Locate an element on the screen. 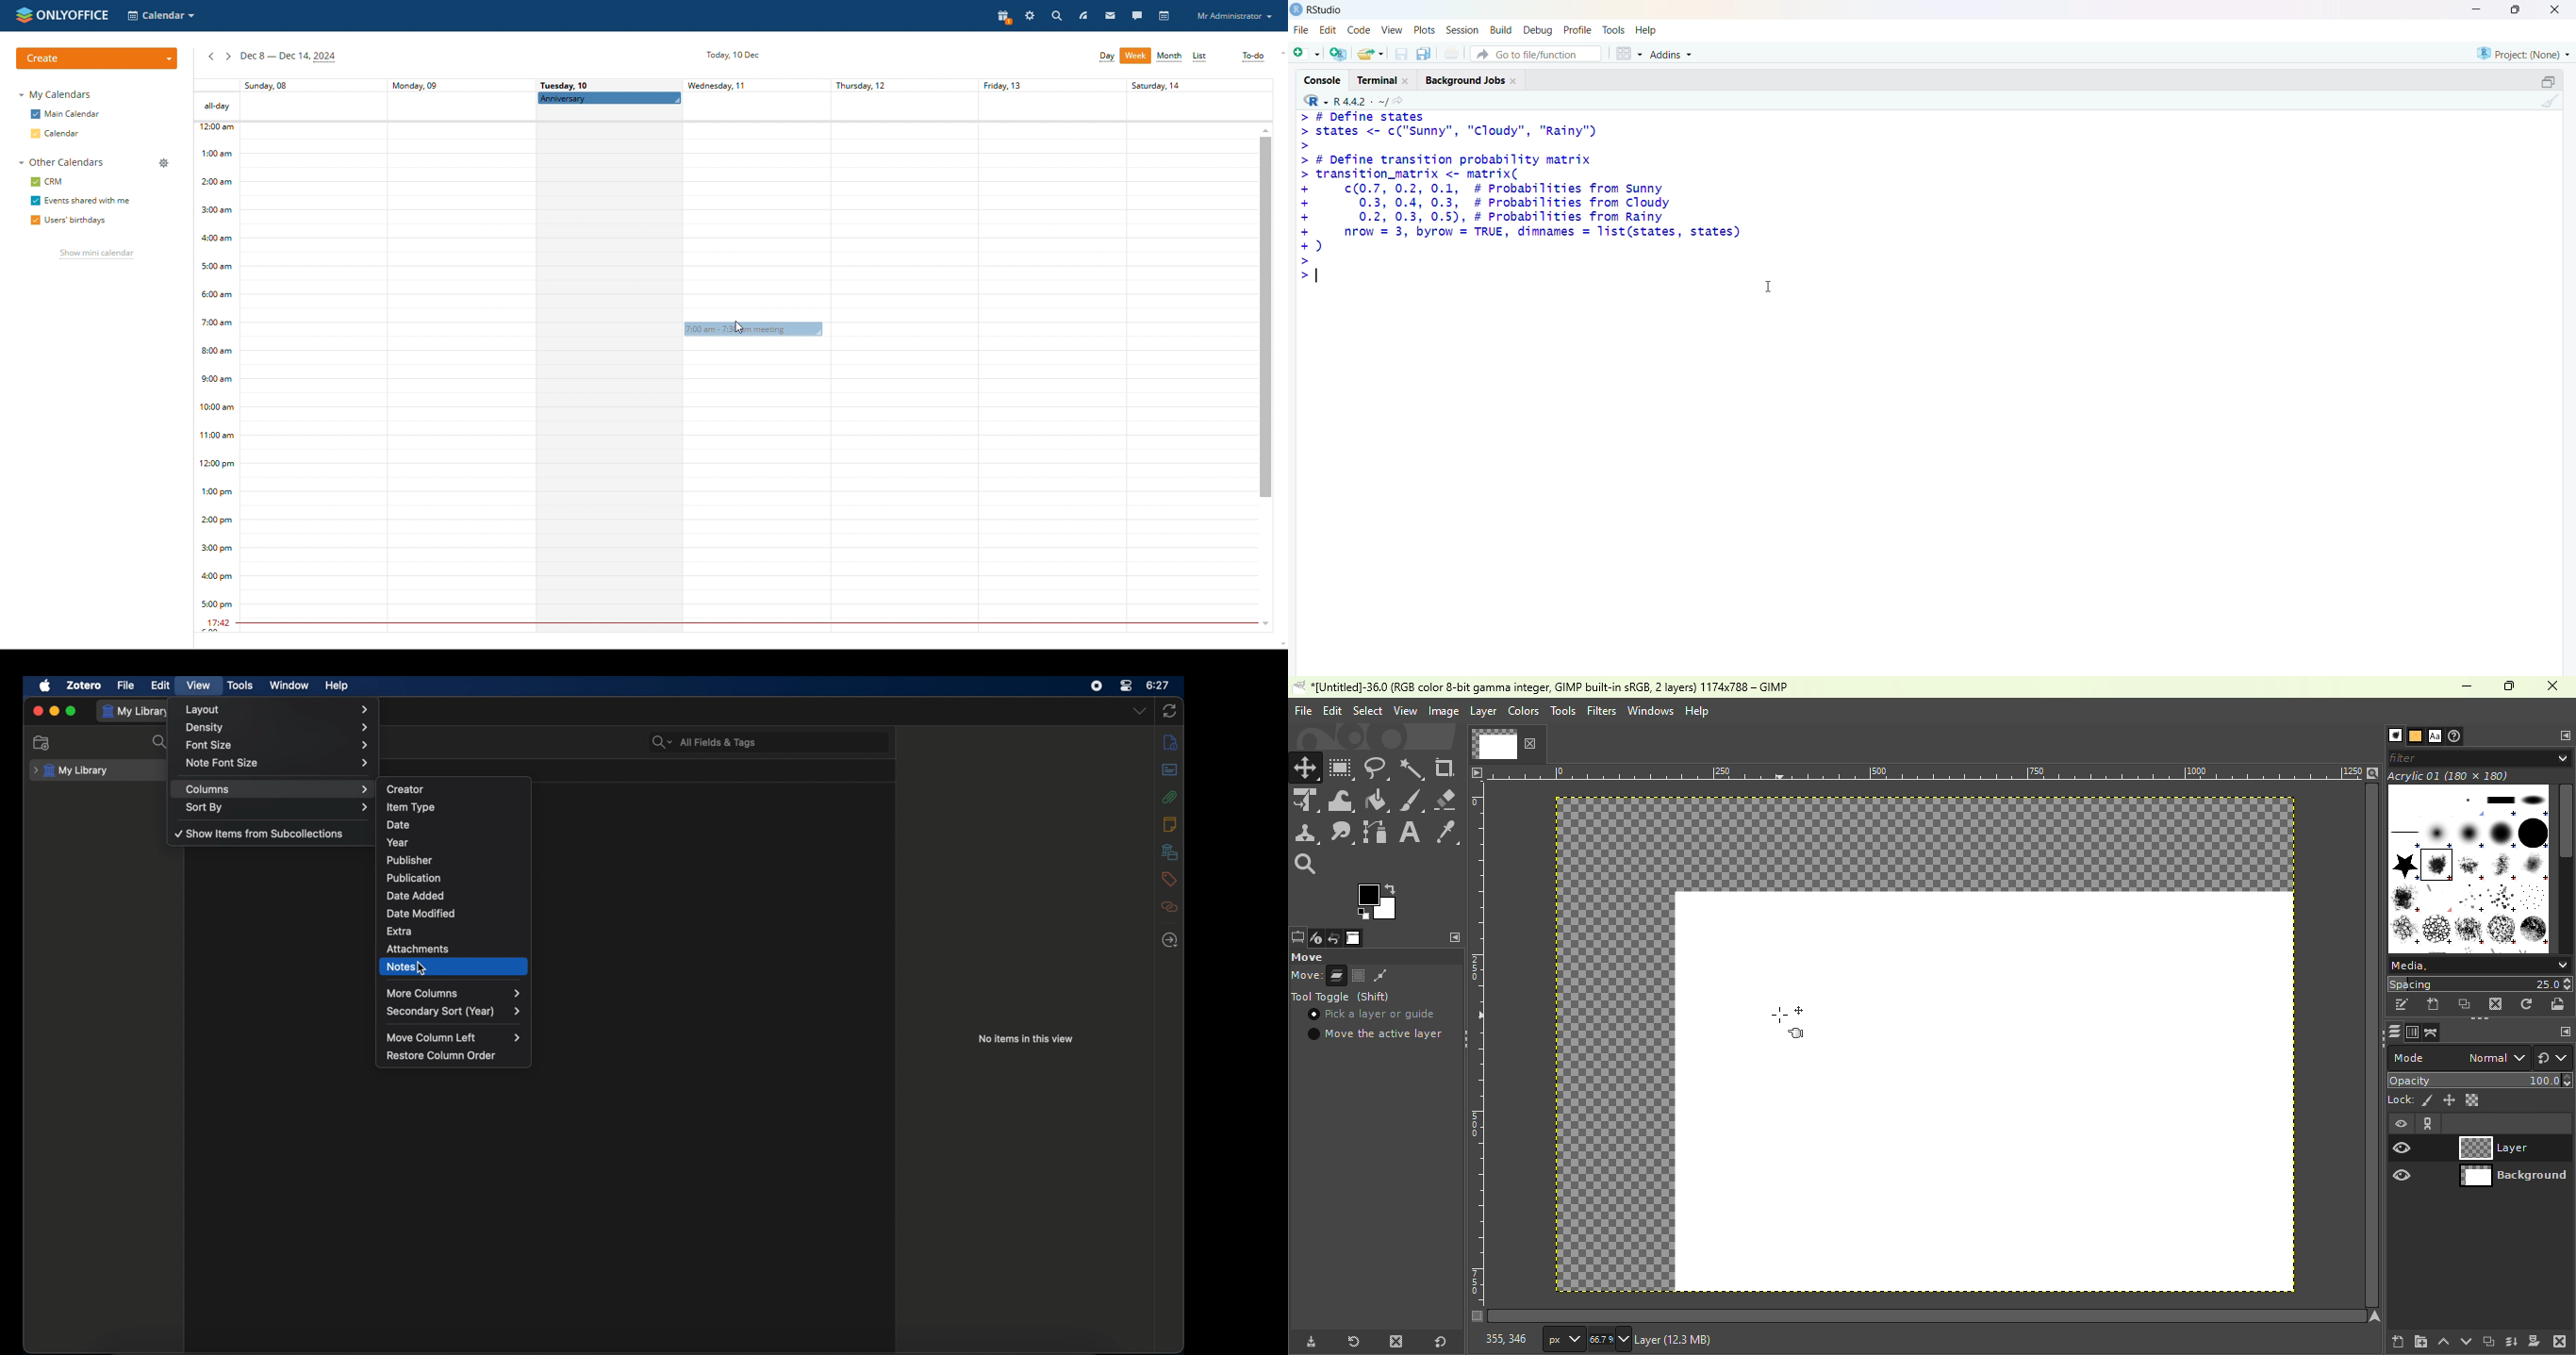 The height and width of the screenshot is (1372, 2576). my library is located at coordinates (137, 711).